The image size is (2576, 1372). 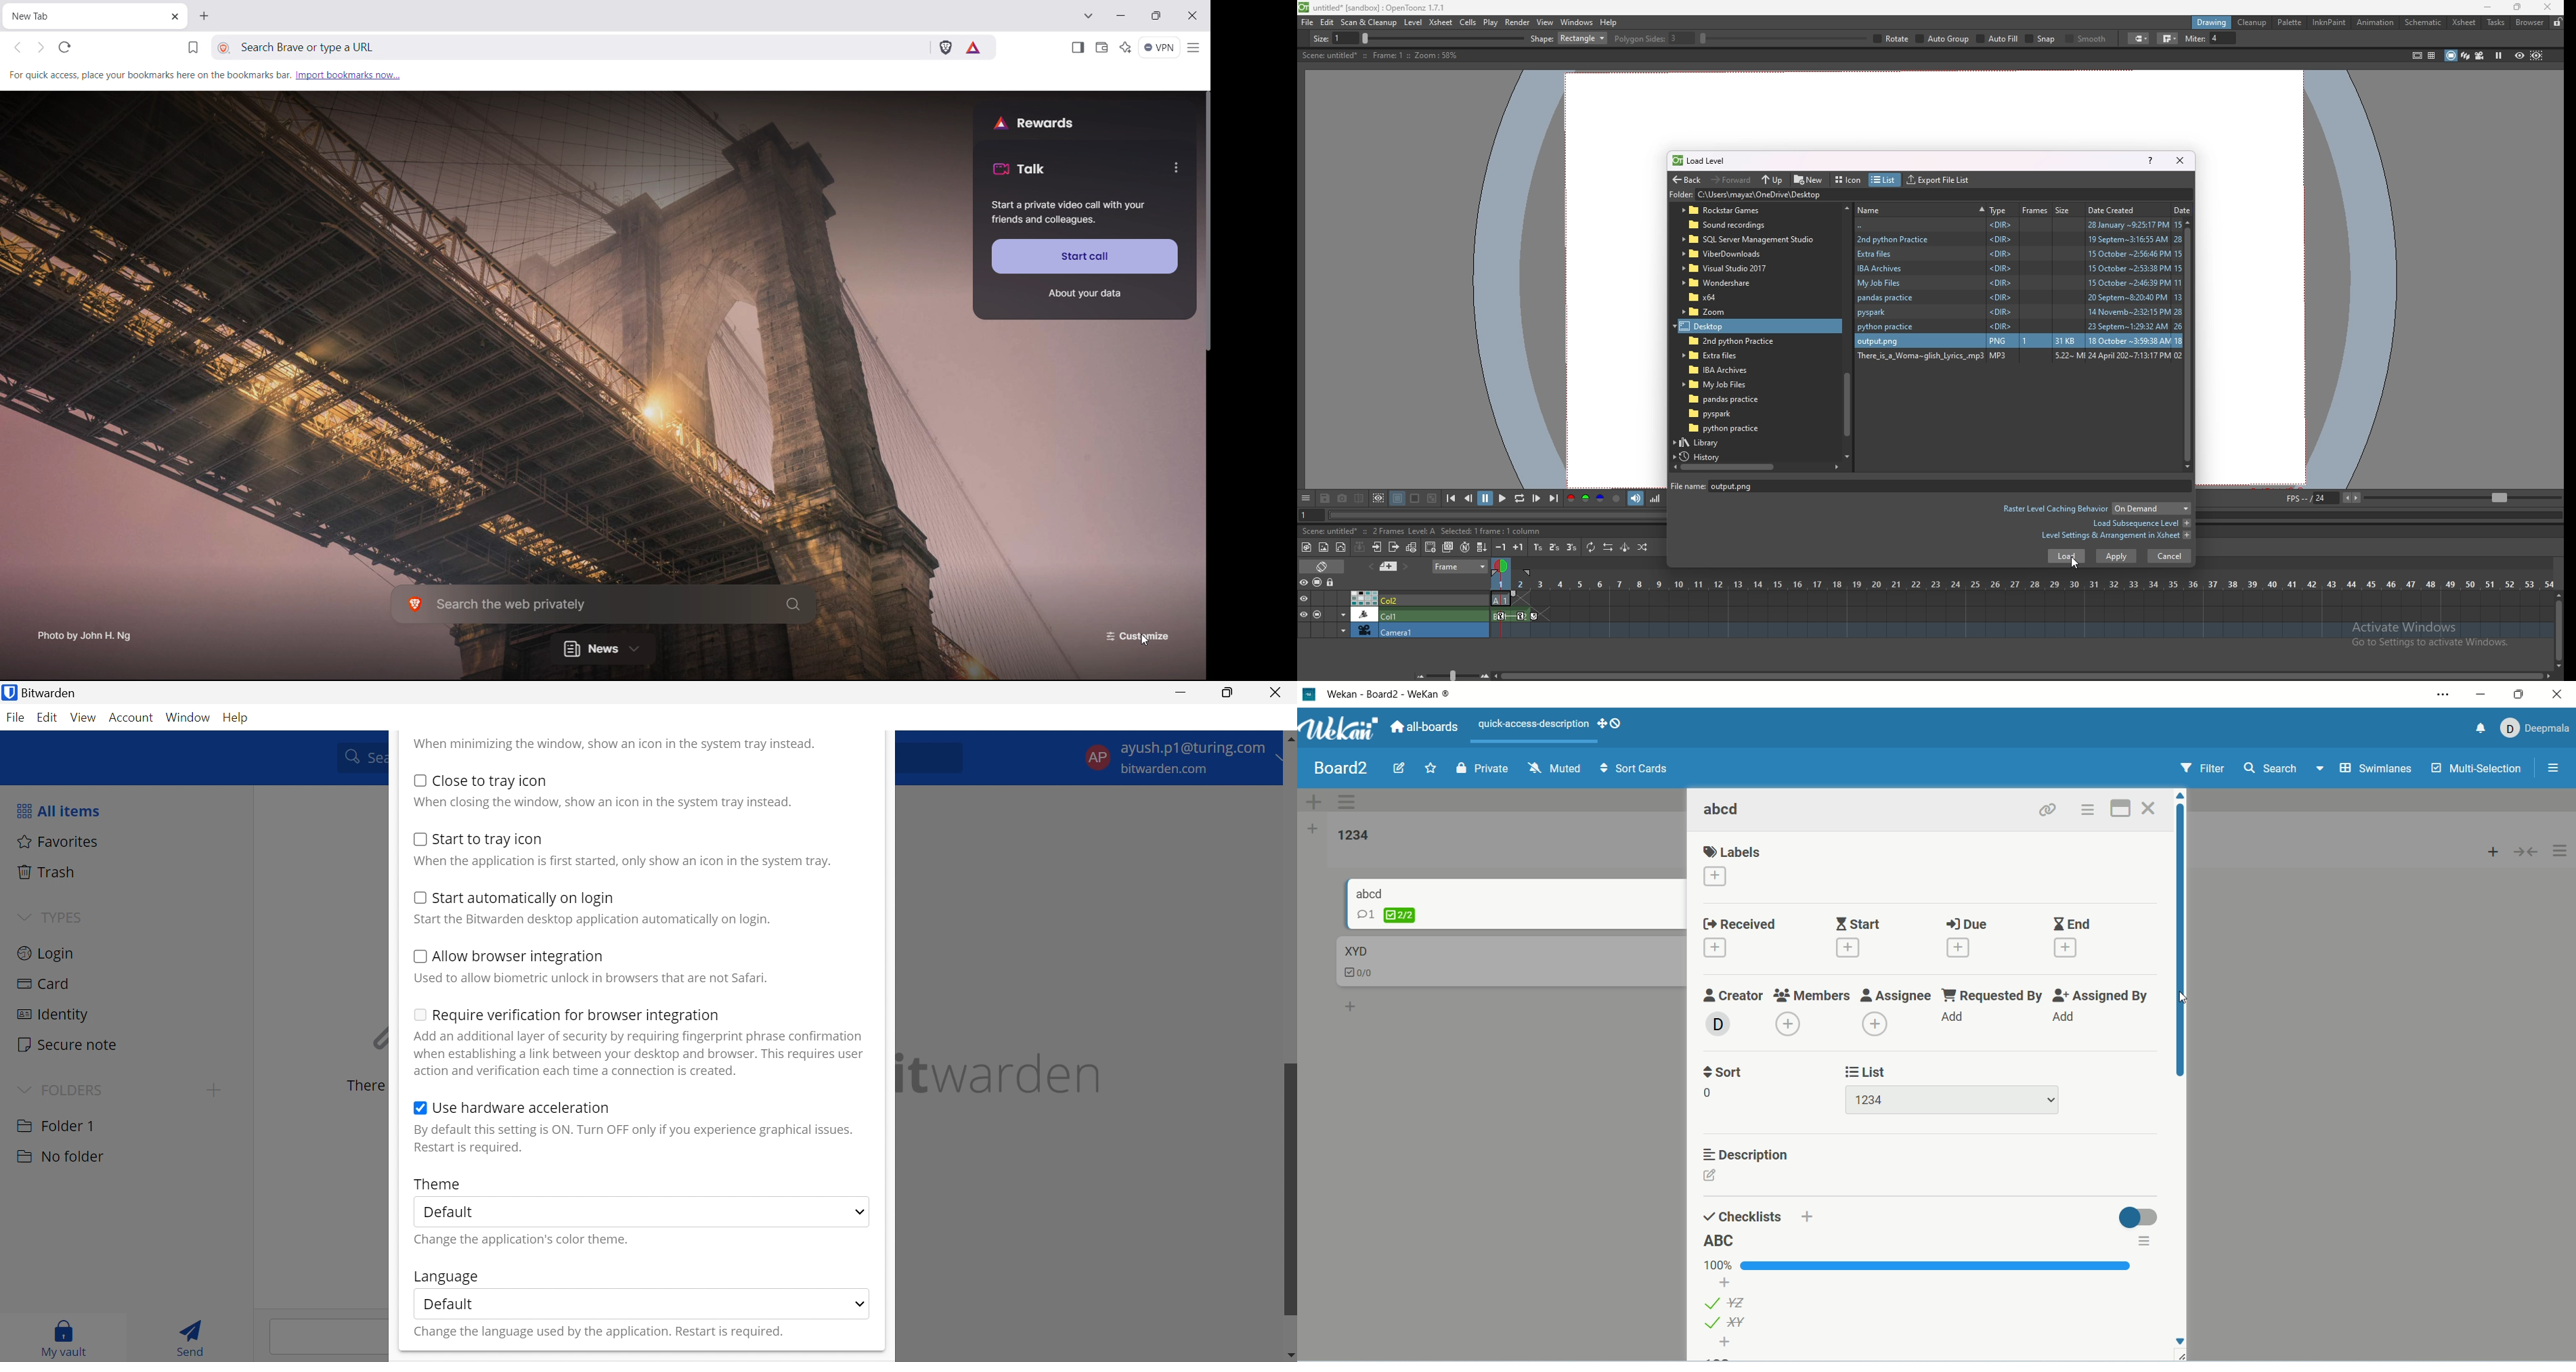 I want to click on Secure note, so click(x=68, y=1046).